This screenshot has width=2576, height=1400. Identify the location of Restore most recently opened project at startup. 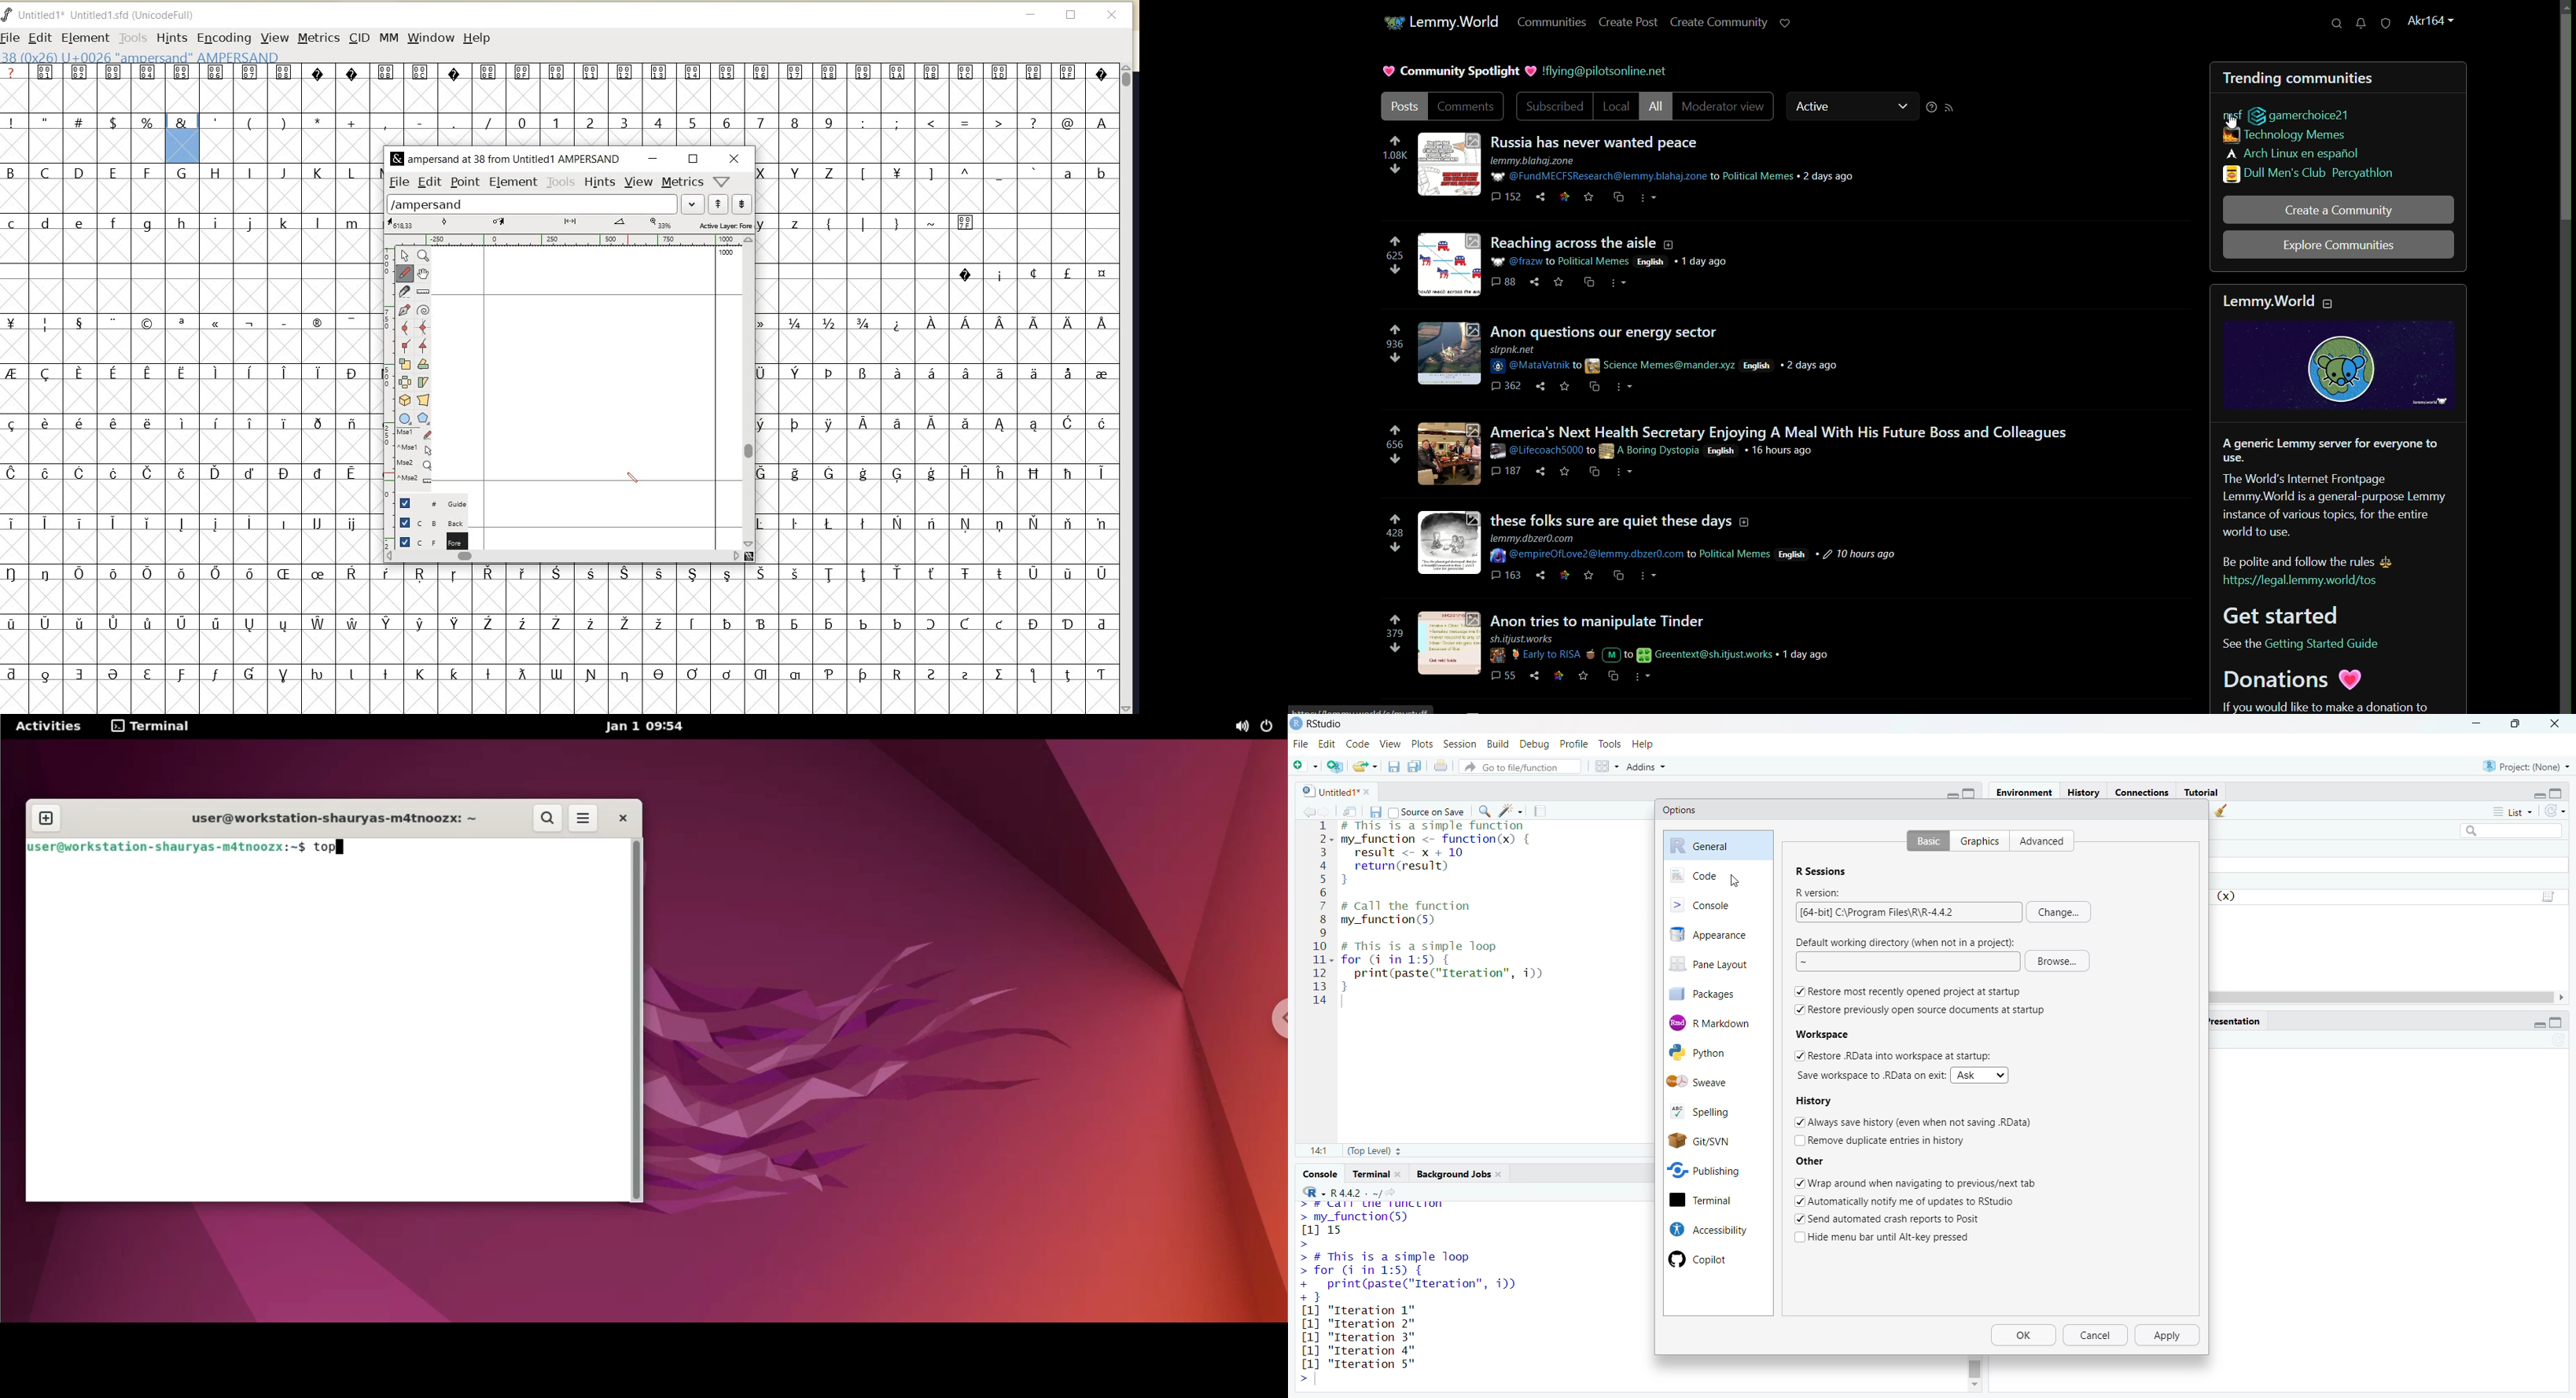
(1913, 991).